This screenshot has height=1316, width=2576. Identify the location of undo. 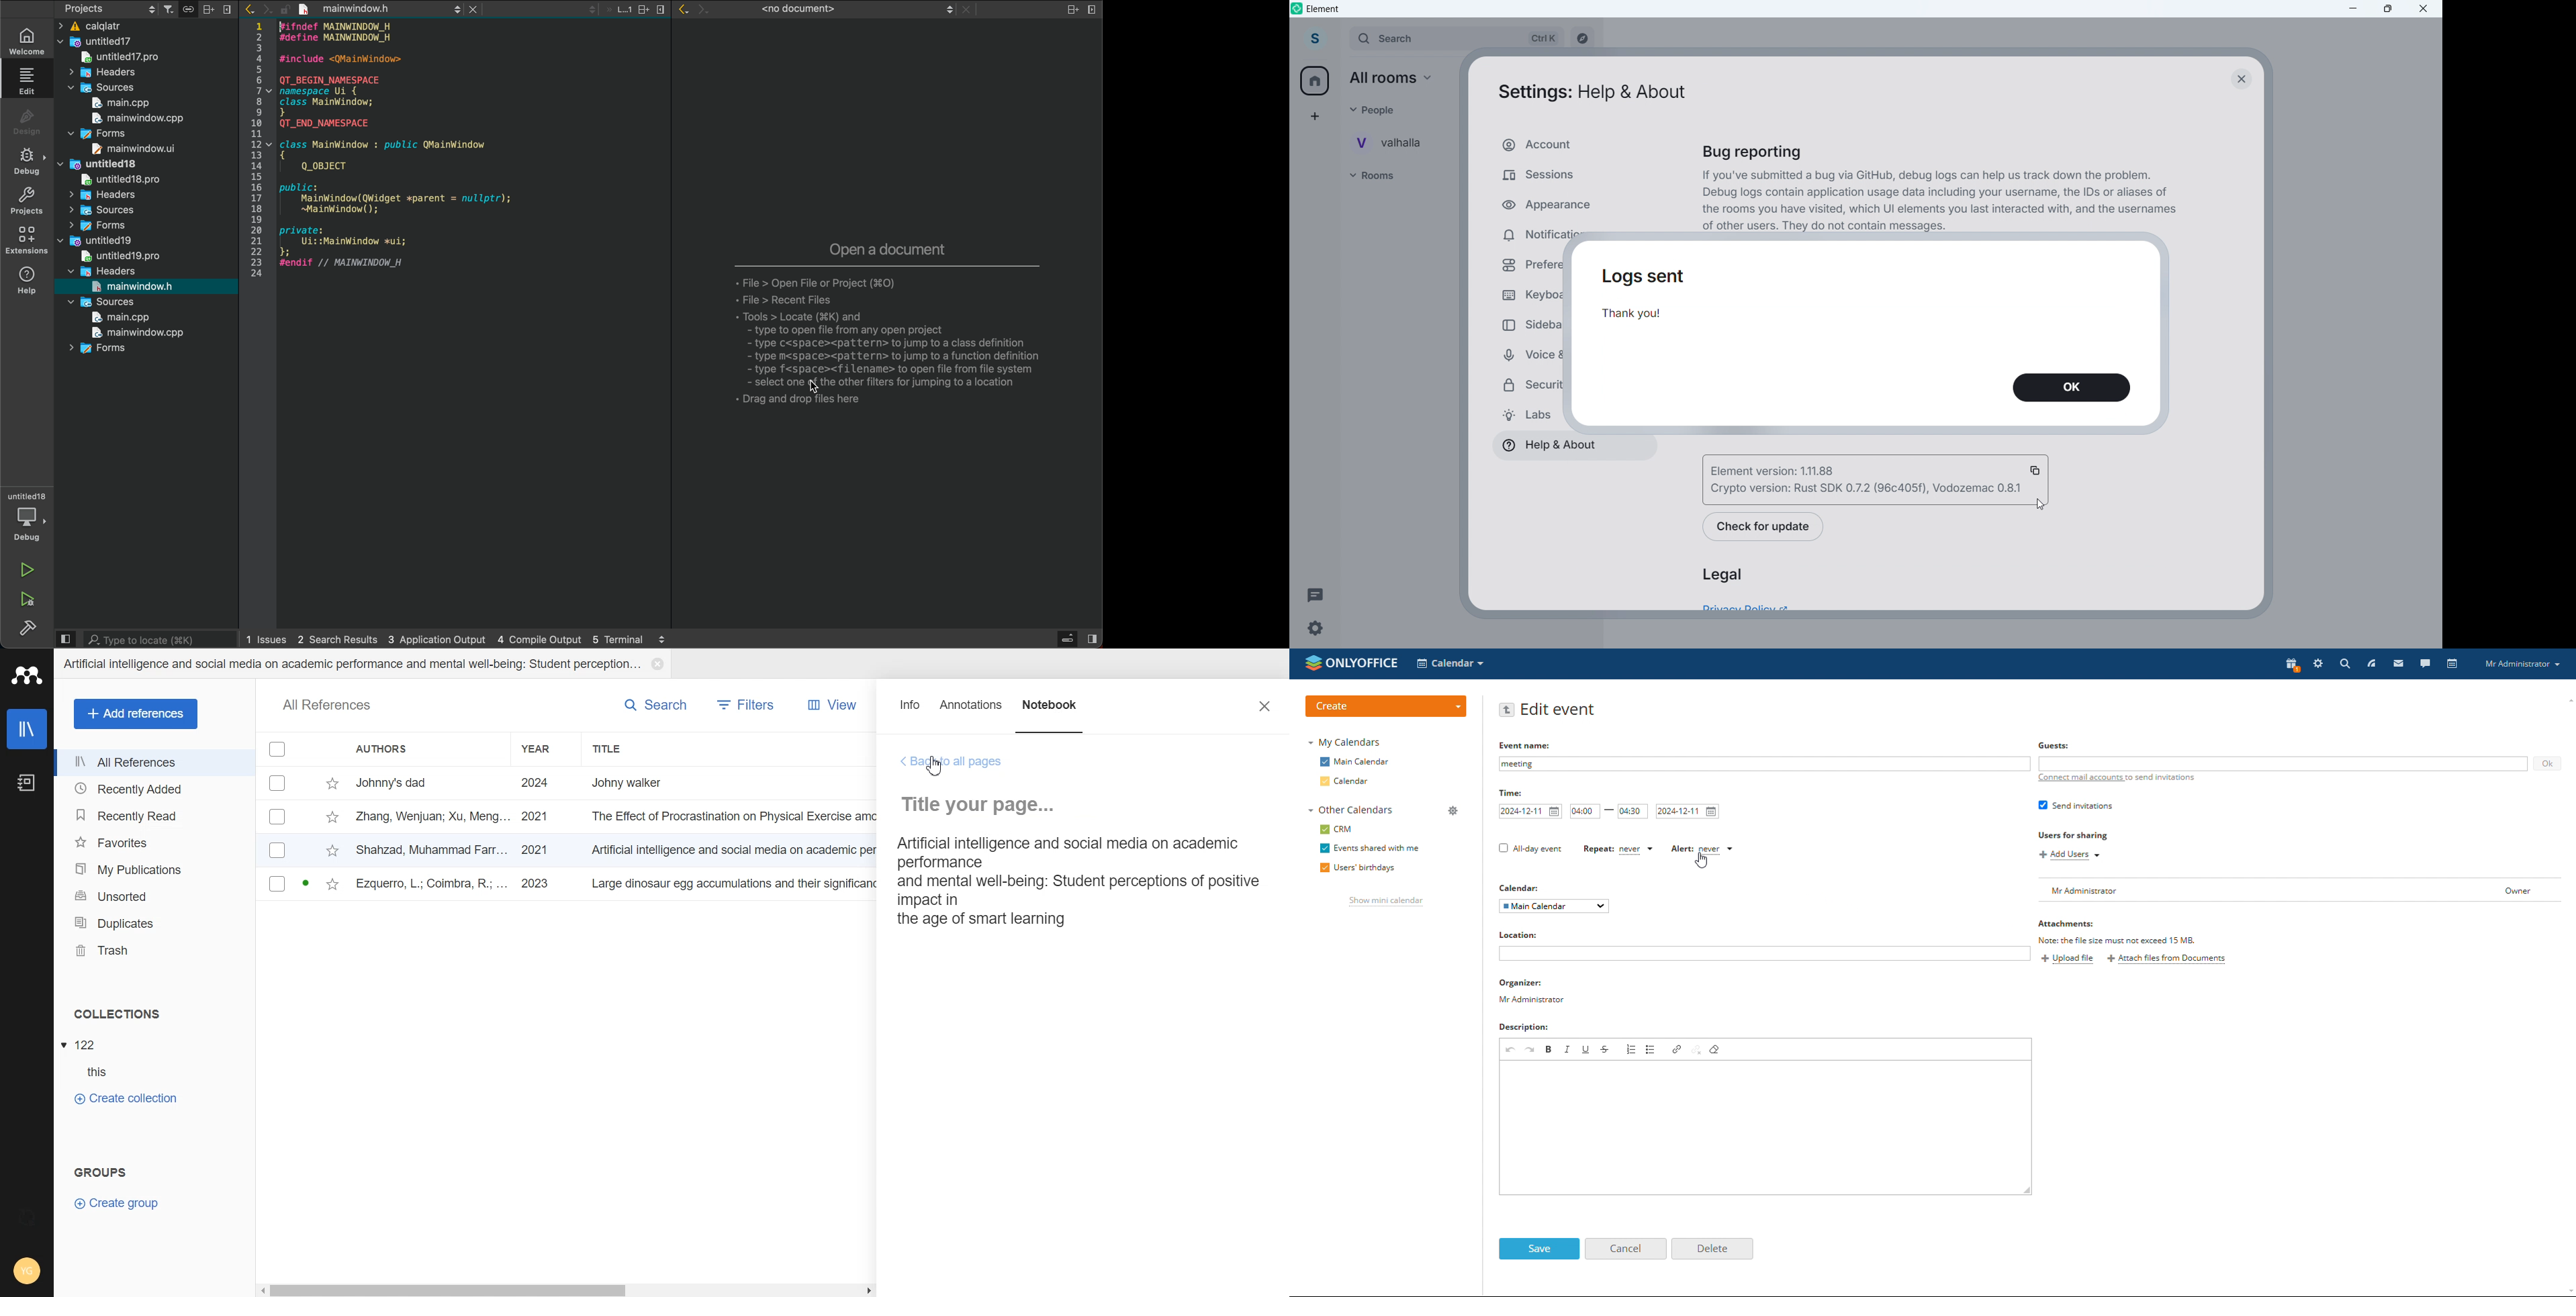
(1510, 1049).